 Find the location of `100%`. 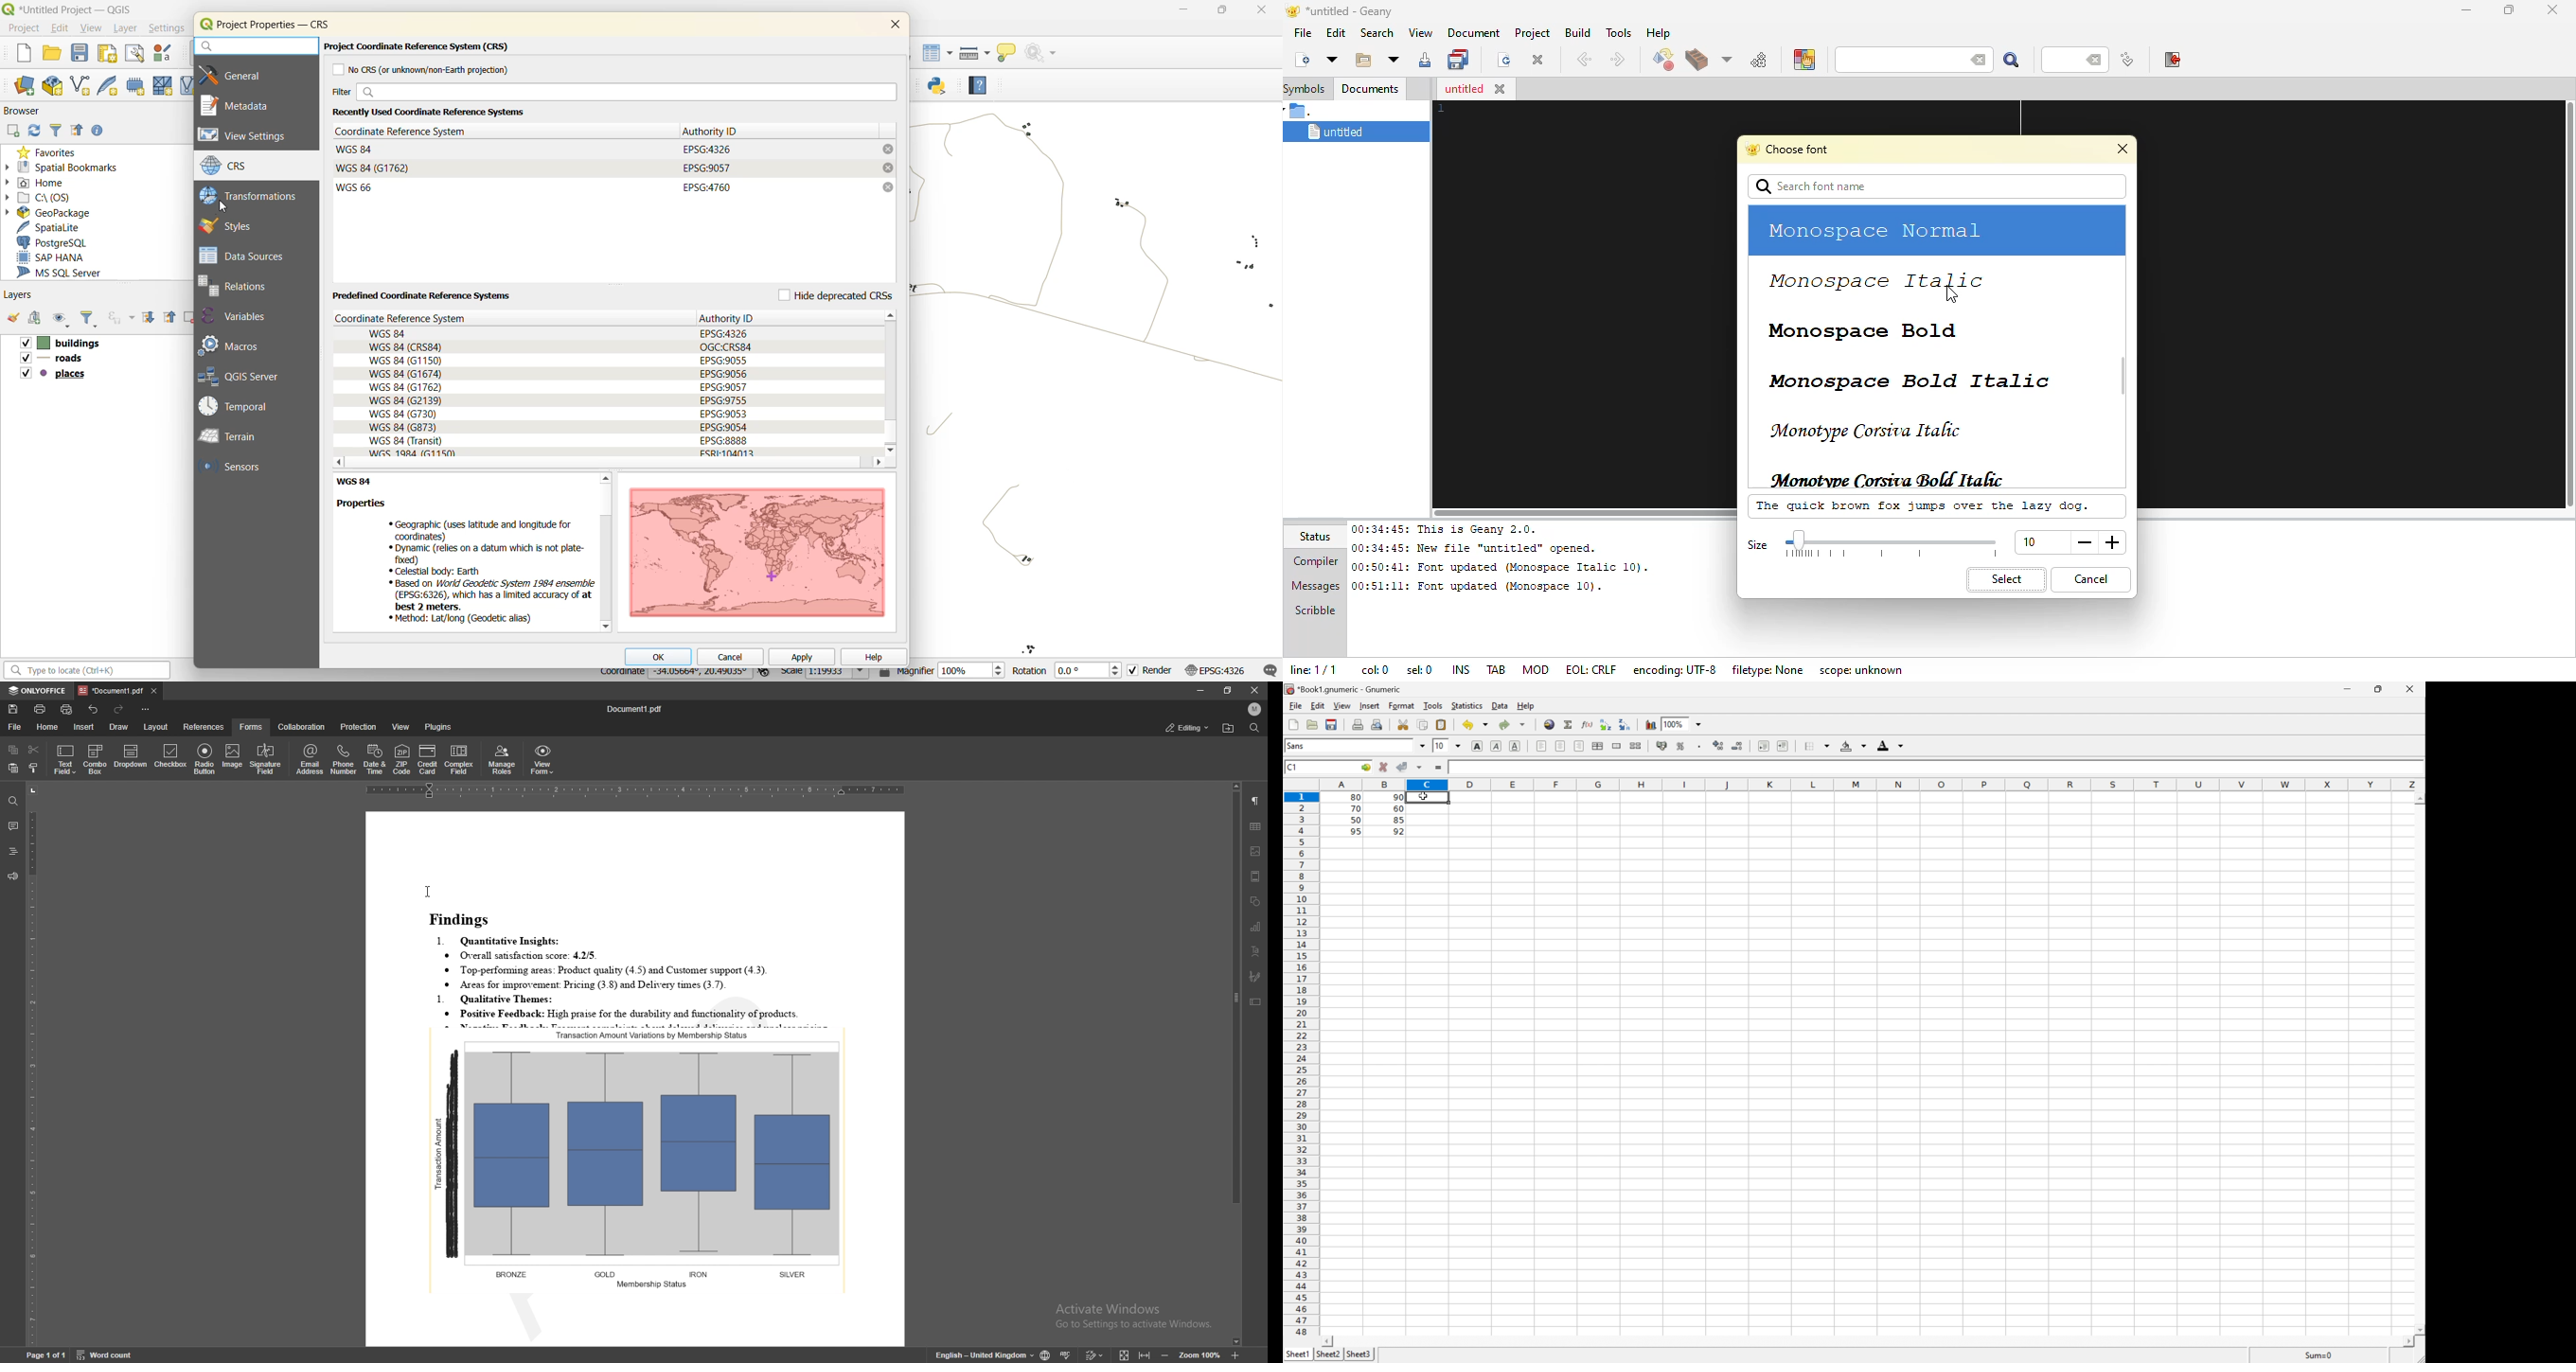

100% is located at coordinates (1680, 723).